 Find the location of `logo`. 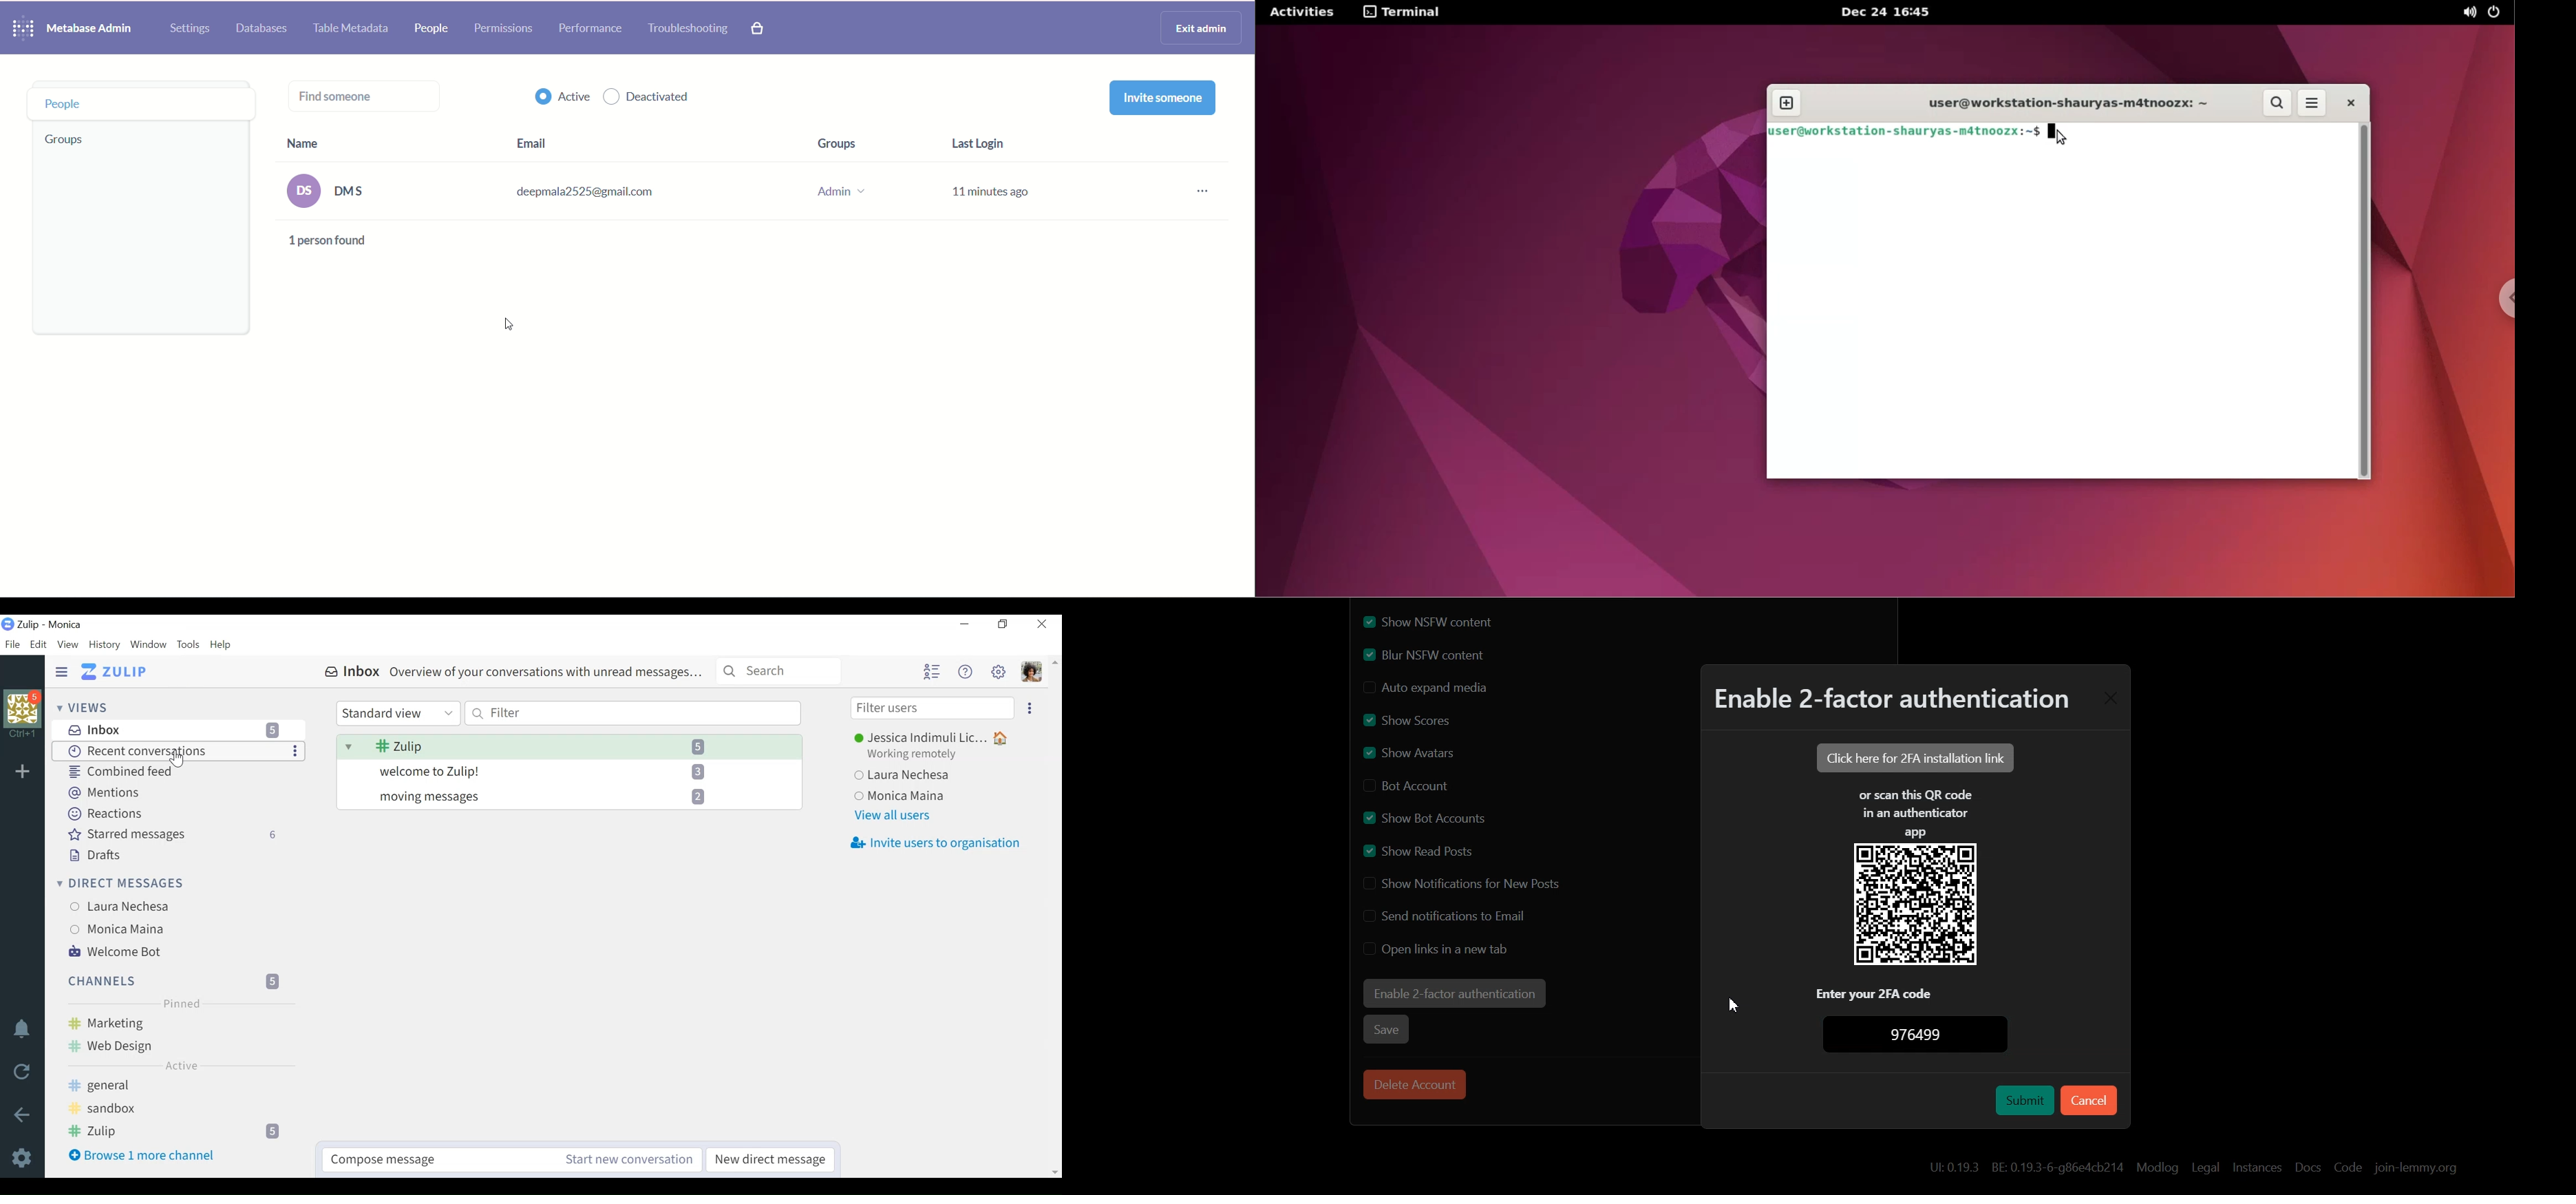

logo is located at coordinates (24, 27).